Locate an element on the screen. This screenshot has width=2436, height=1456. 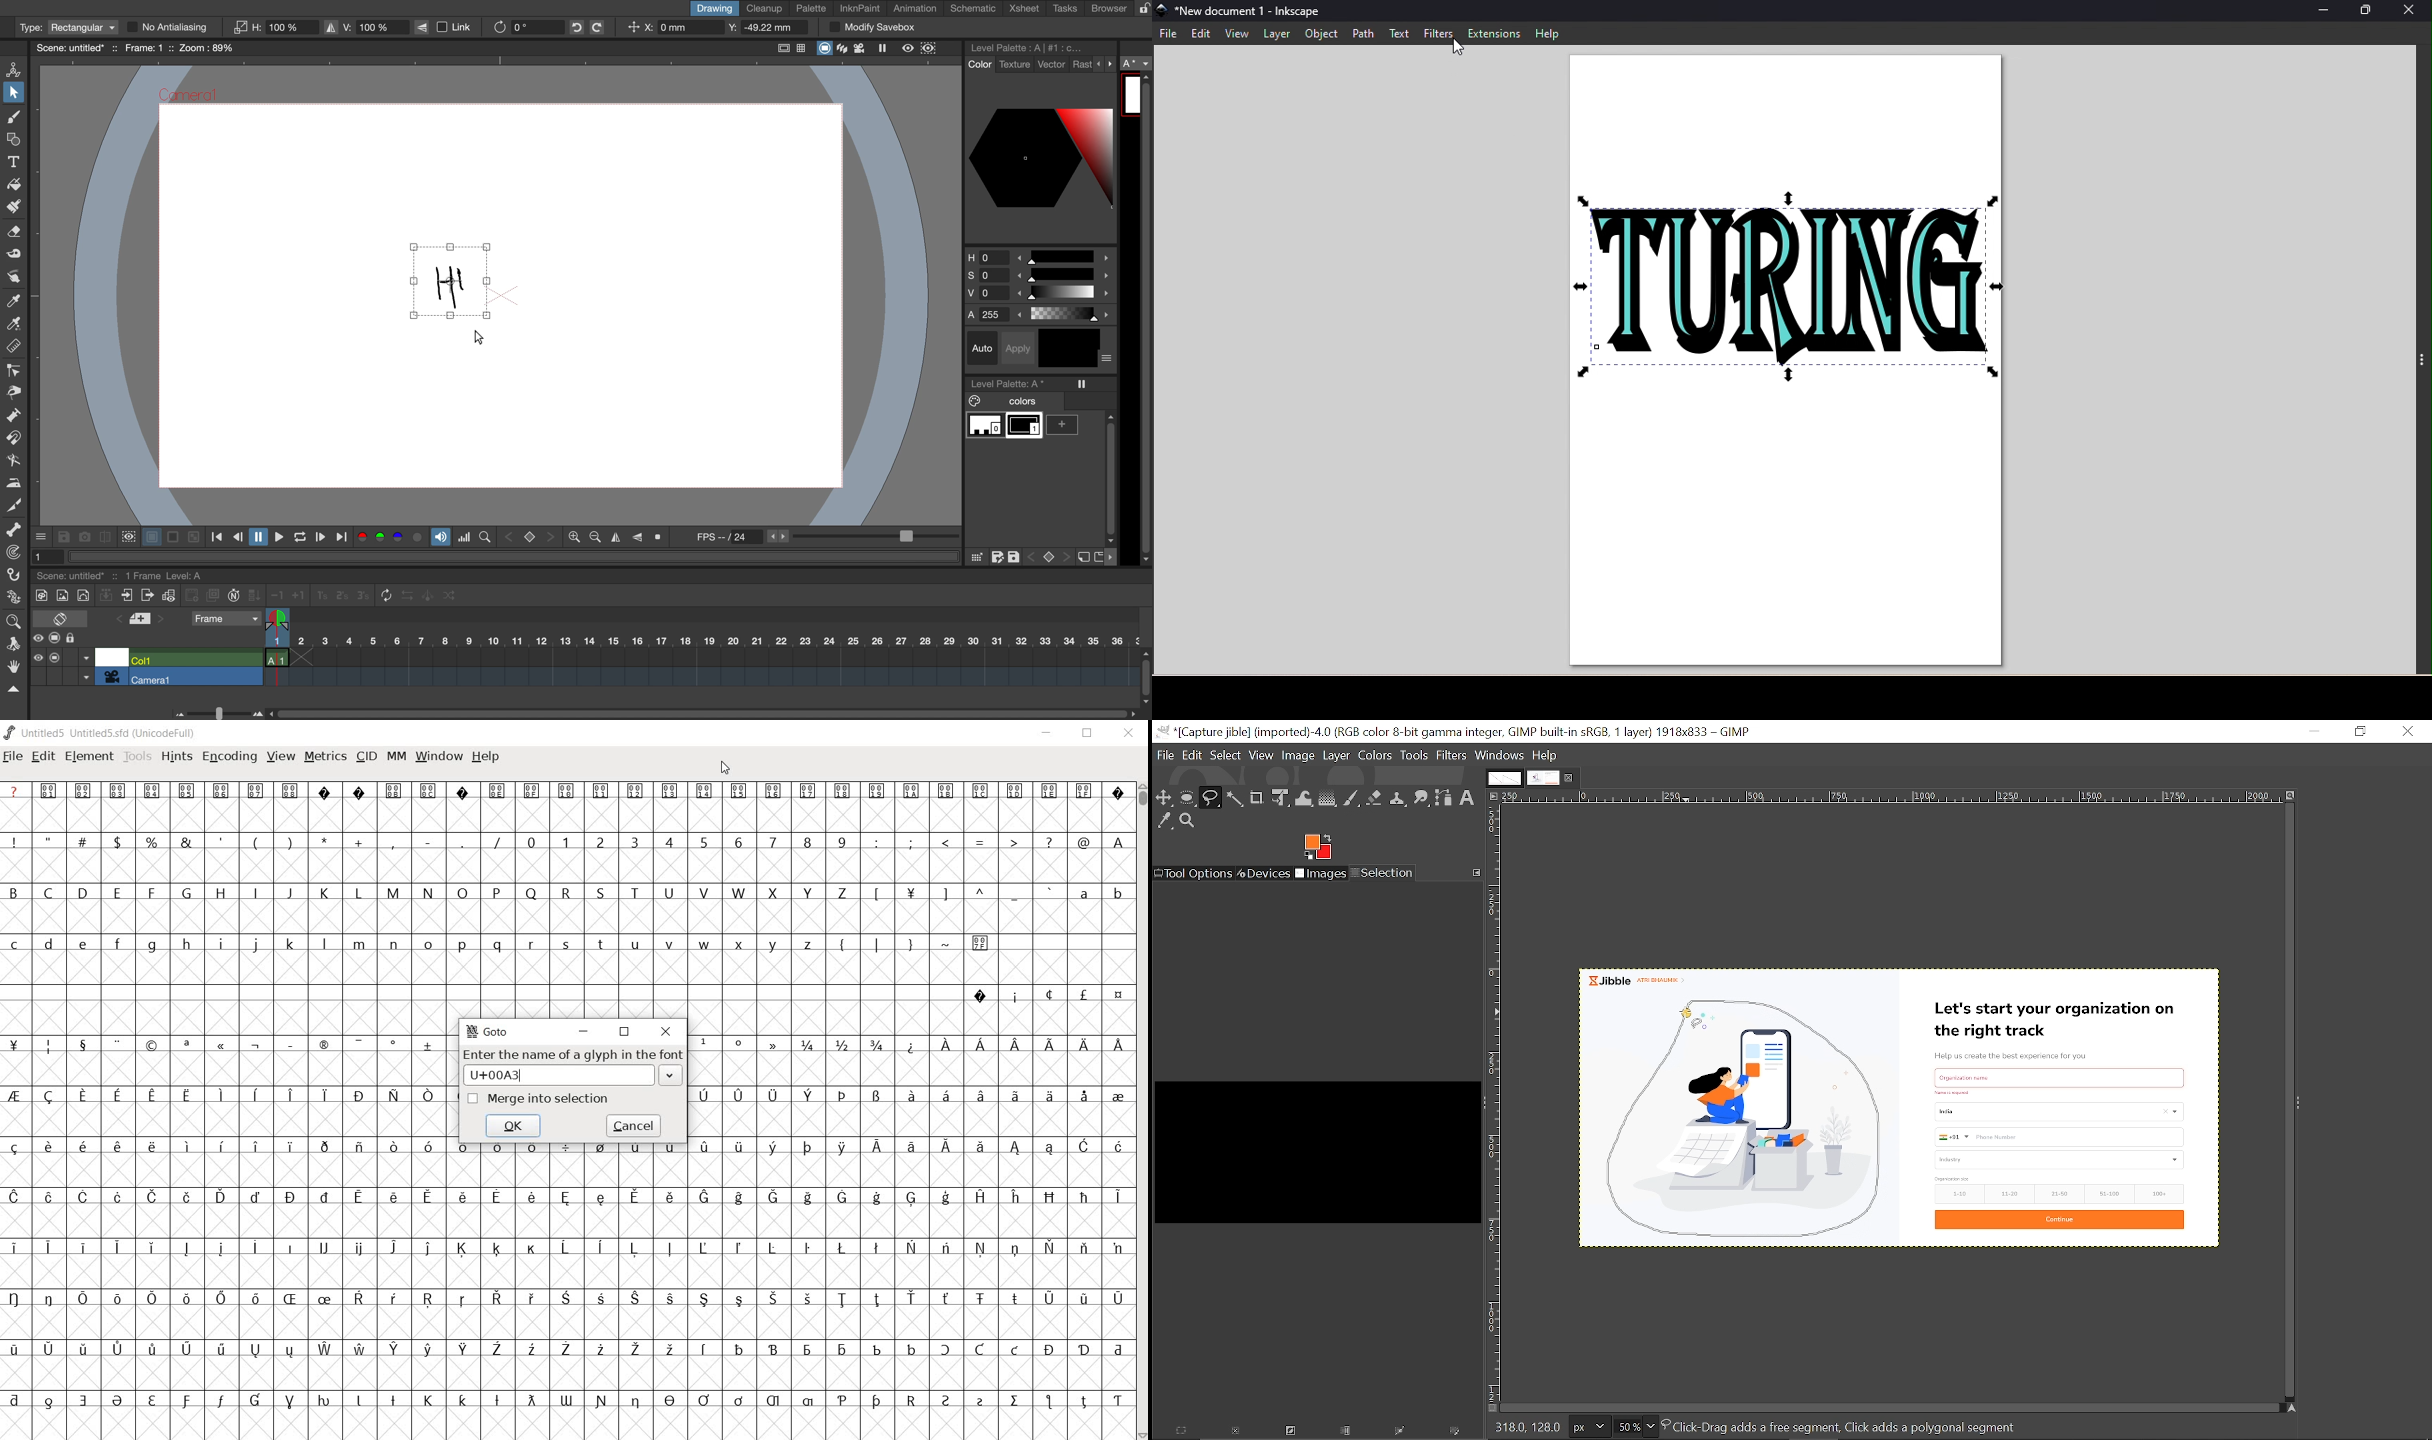
Symbol is located at coordinates (982, 942).